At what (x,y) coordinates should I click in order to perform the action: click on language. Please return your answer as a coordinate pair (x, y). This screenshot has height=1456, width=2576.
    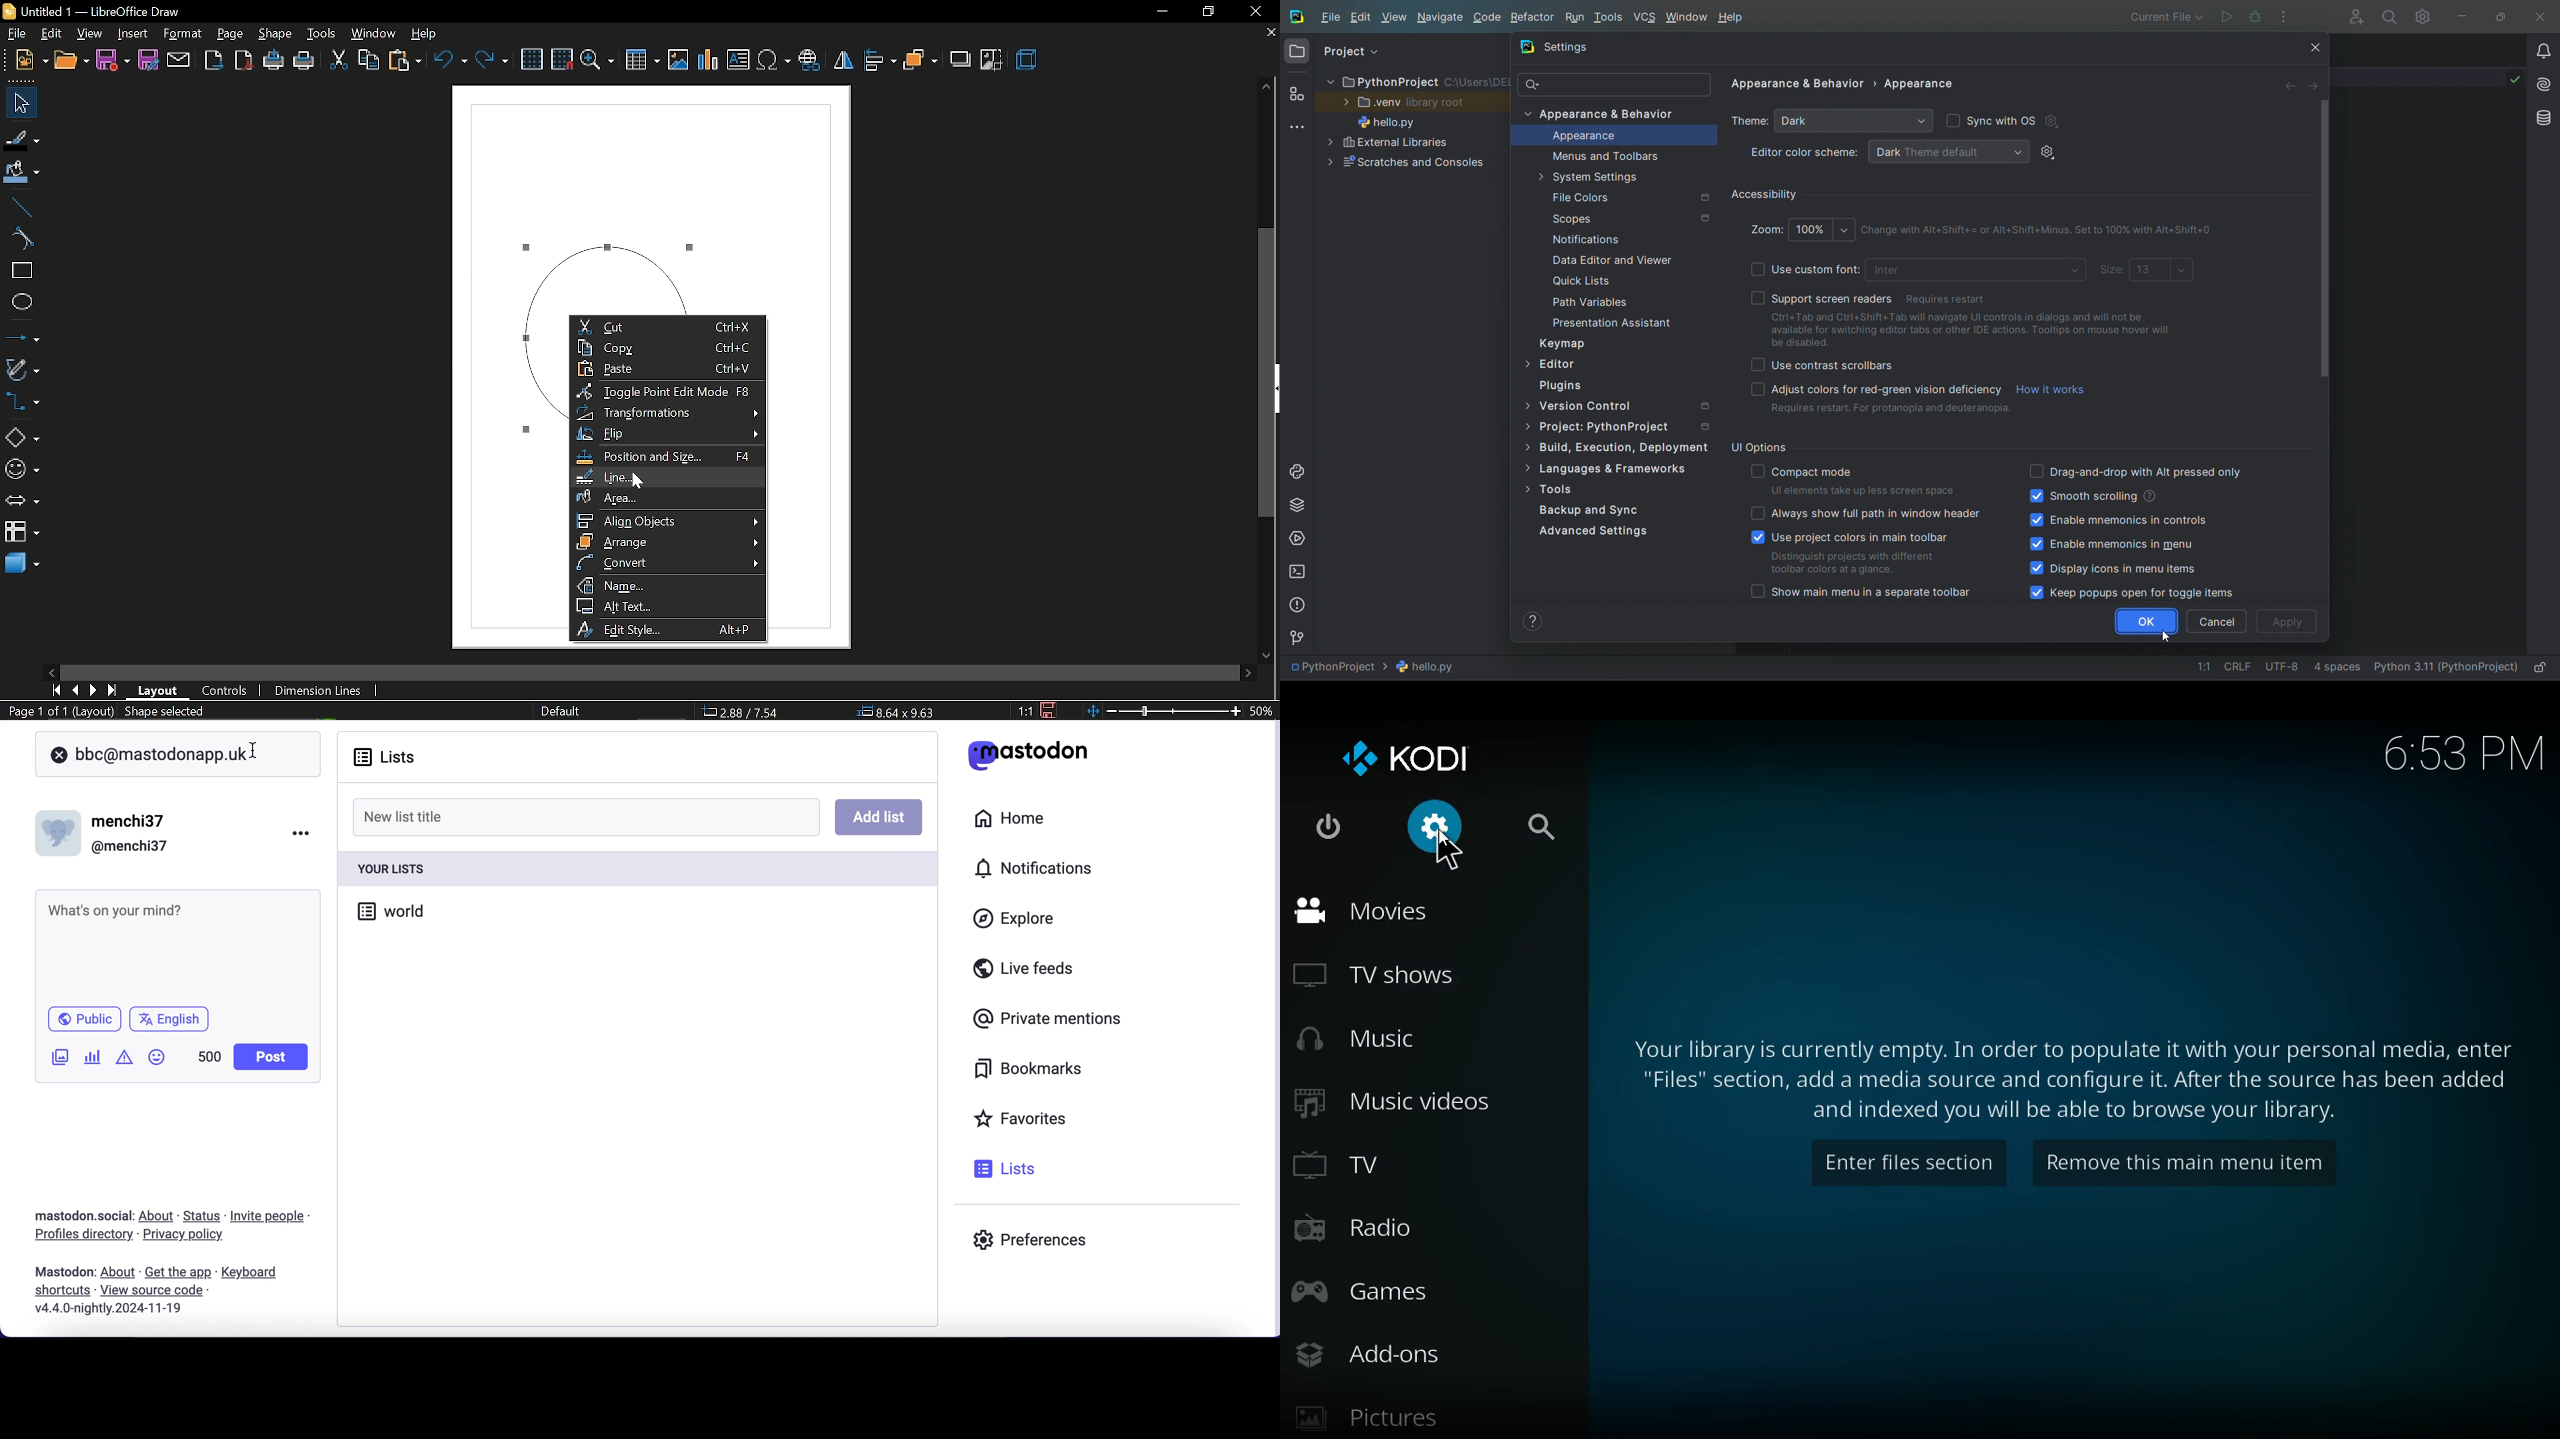
    Looking at the image, I should click on (173, 1023).